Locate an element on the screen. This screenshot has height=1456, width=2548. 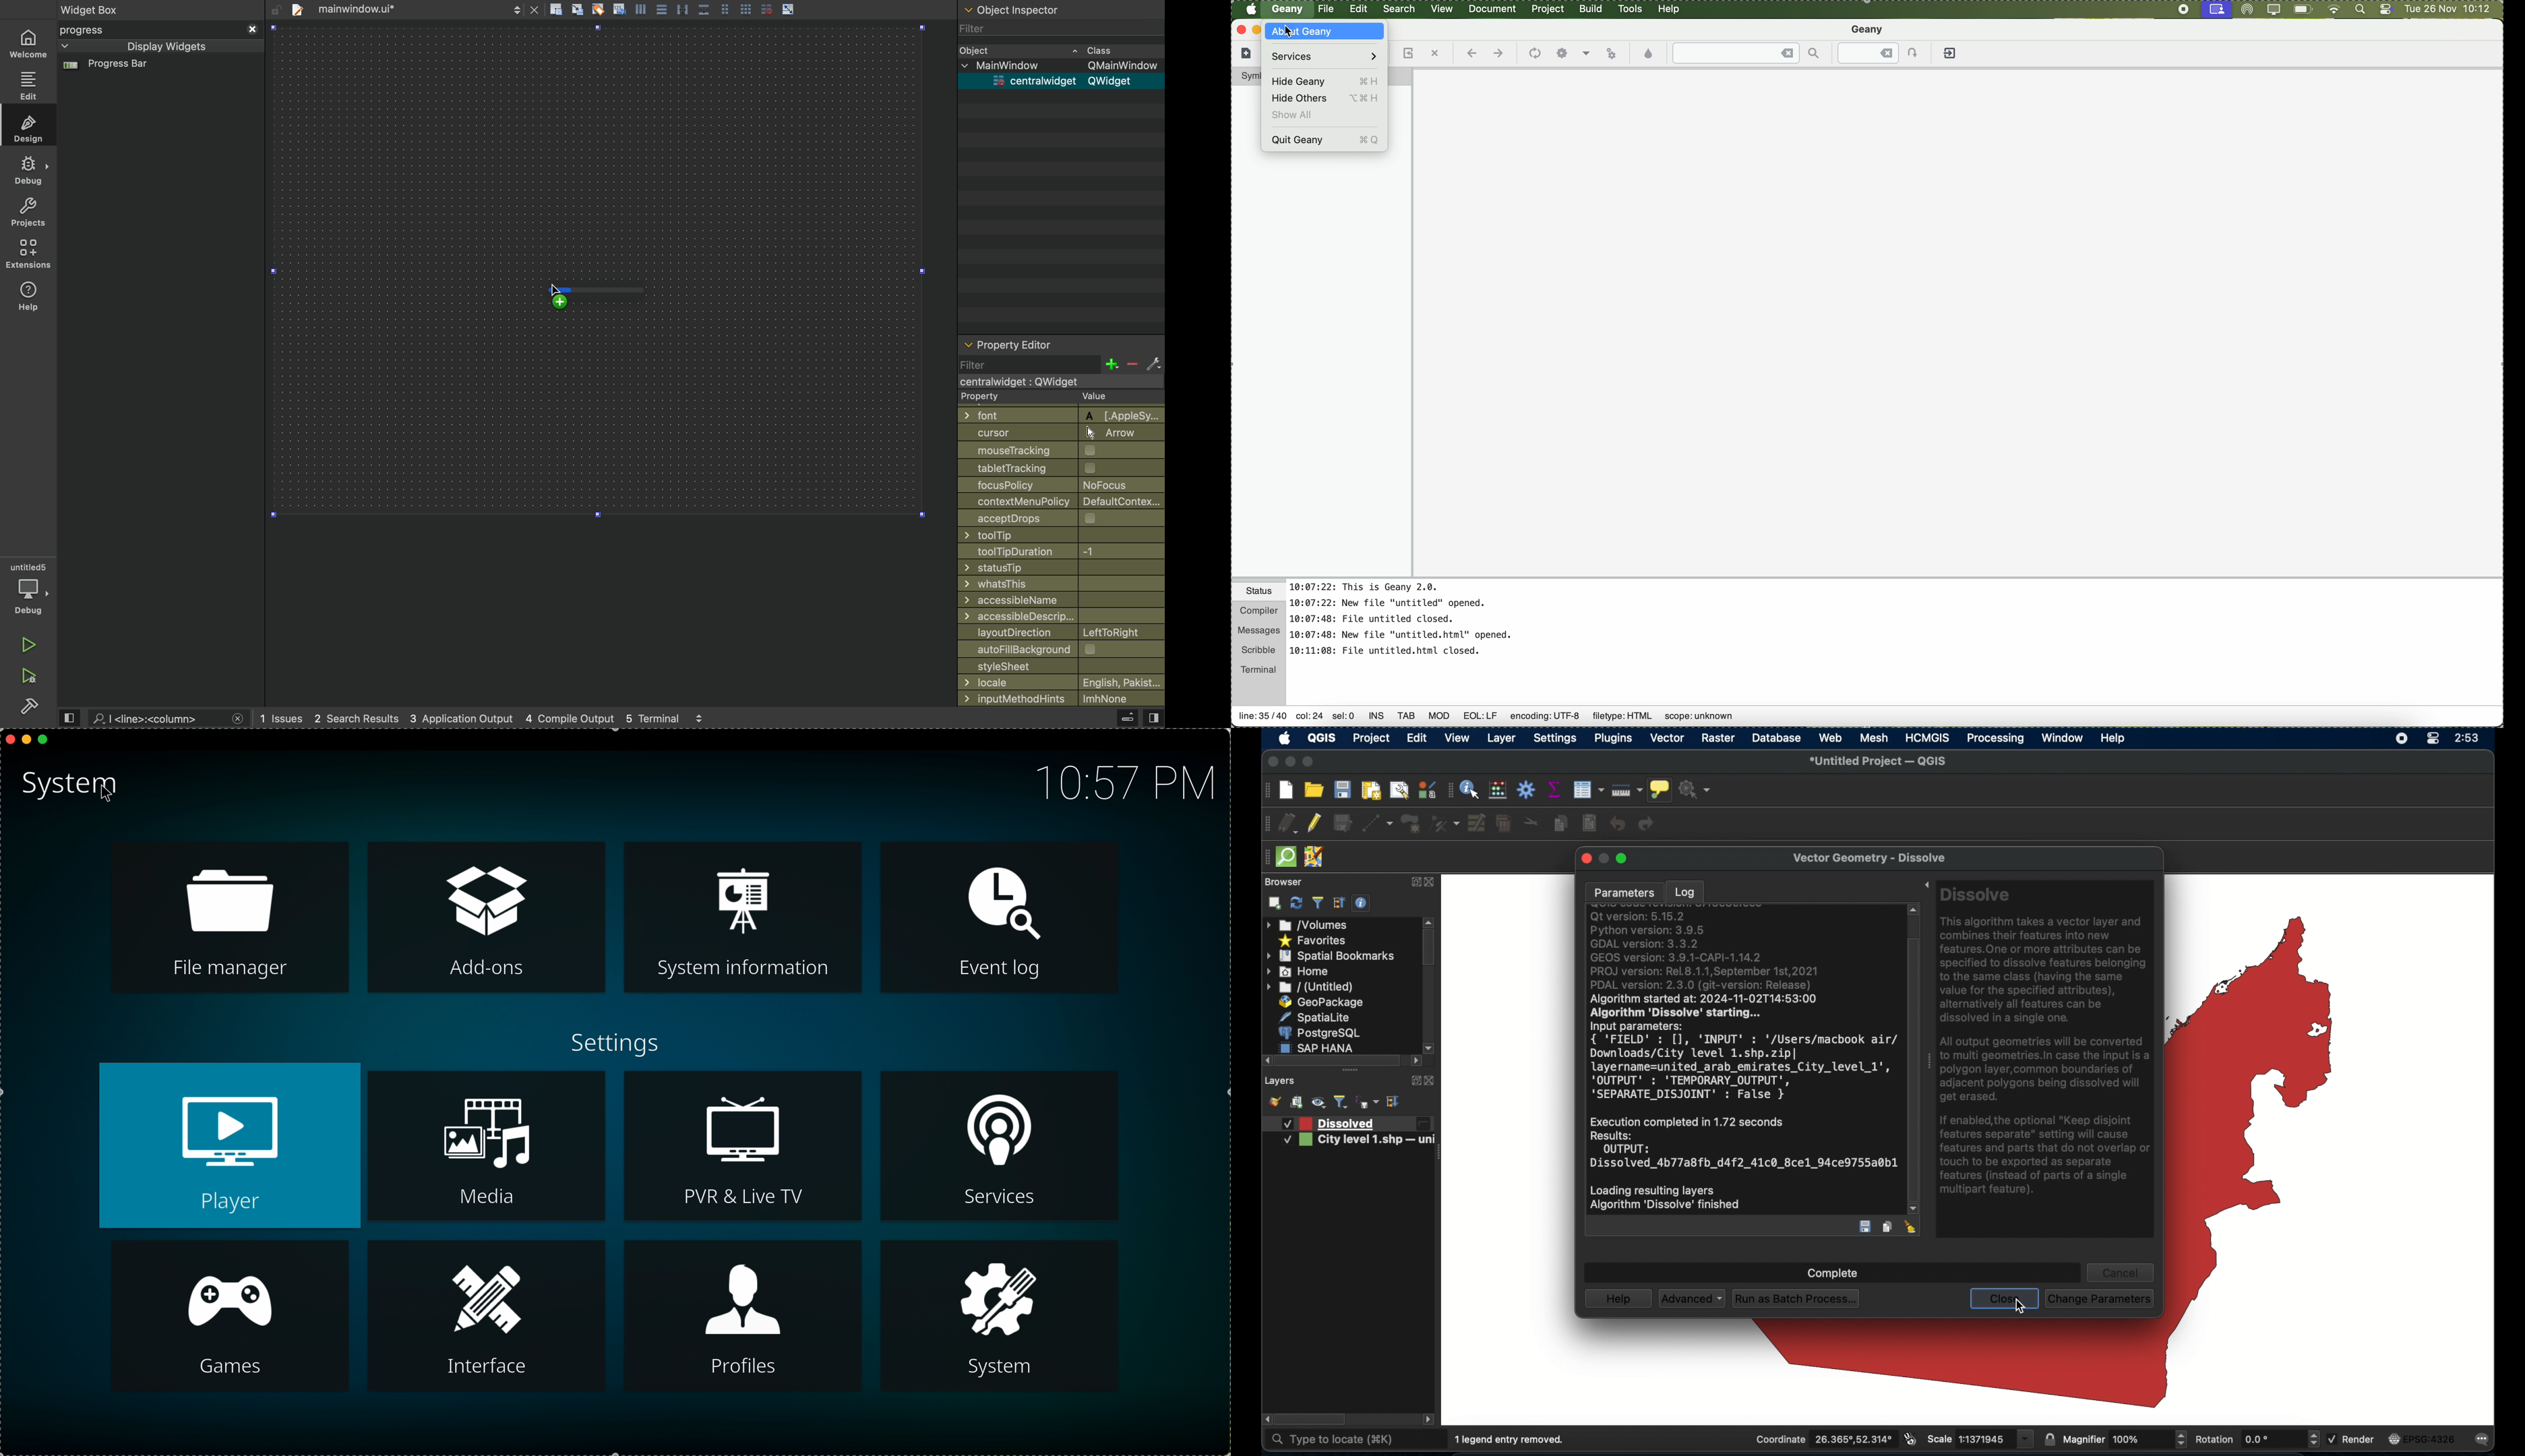
show map tips is located at coordinates (1662, 791).